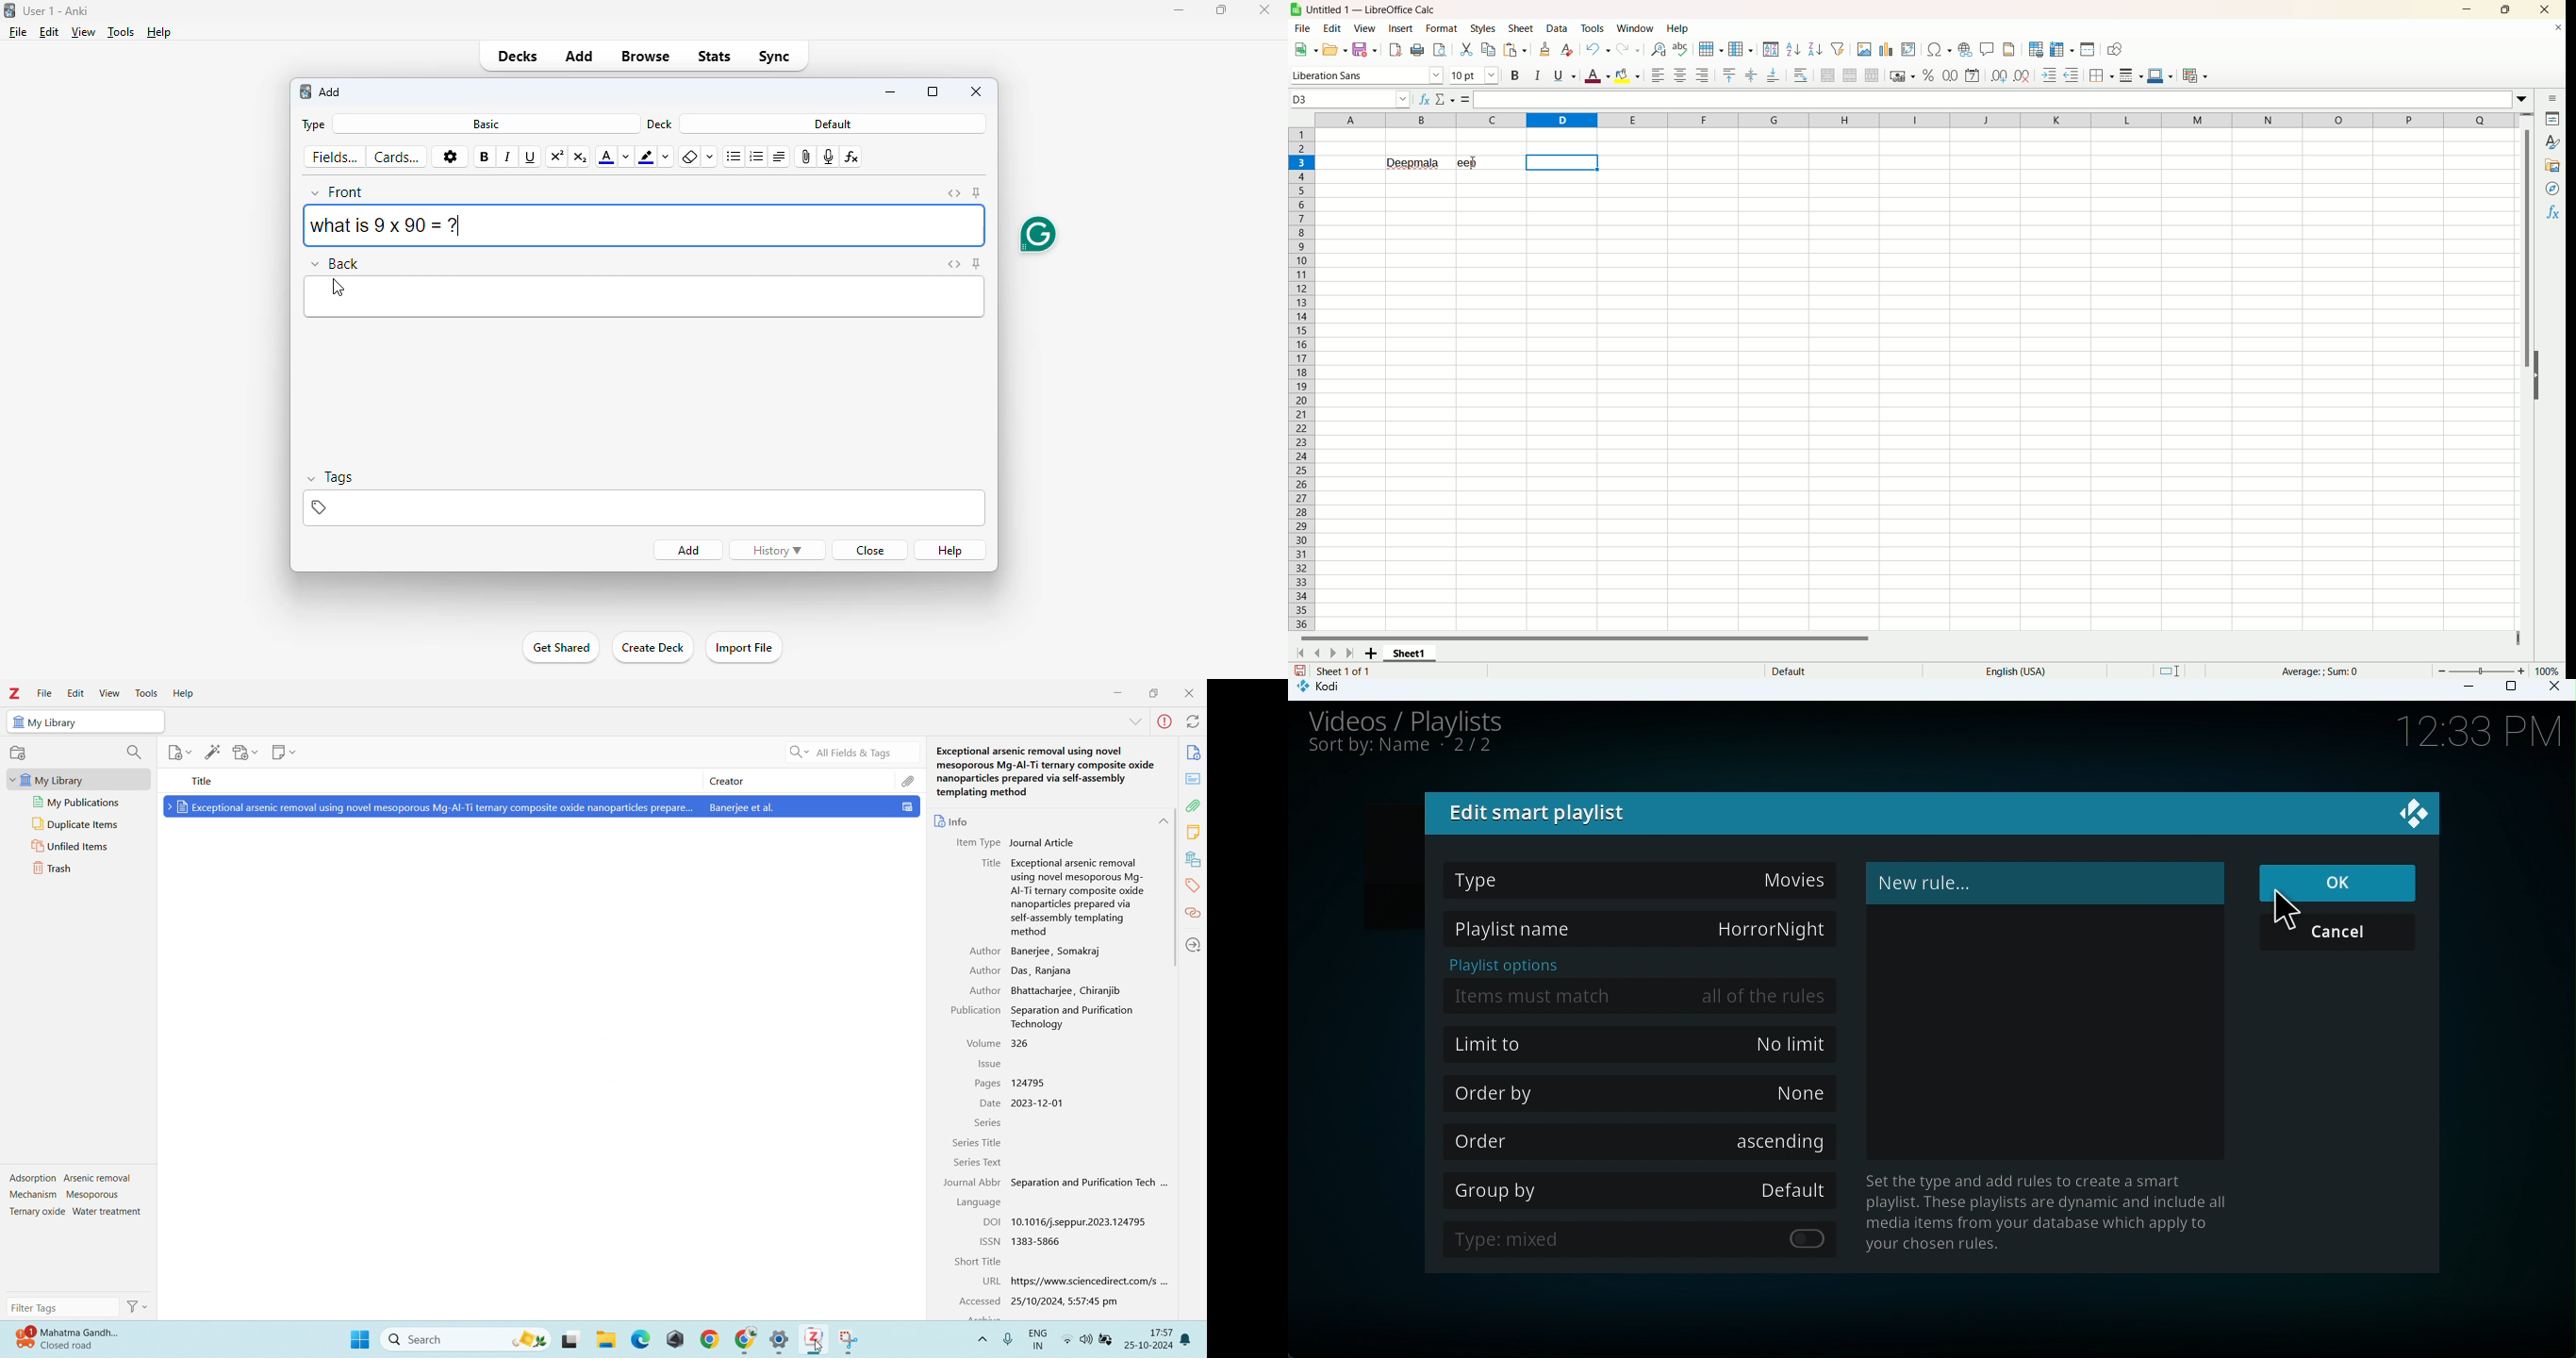 This screenshot has width=2576, height=1372. What do you see at coordinates (1965, 48) in the screenshot?
I see `Insert hyperlink` at bounding box center [1965, 48].